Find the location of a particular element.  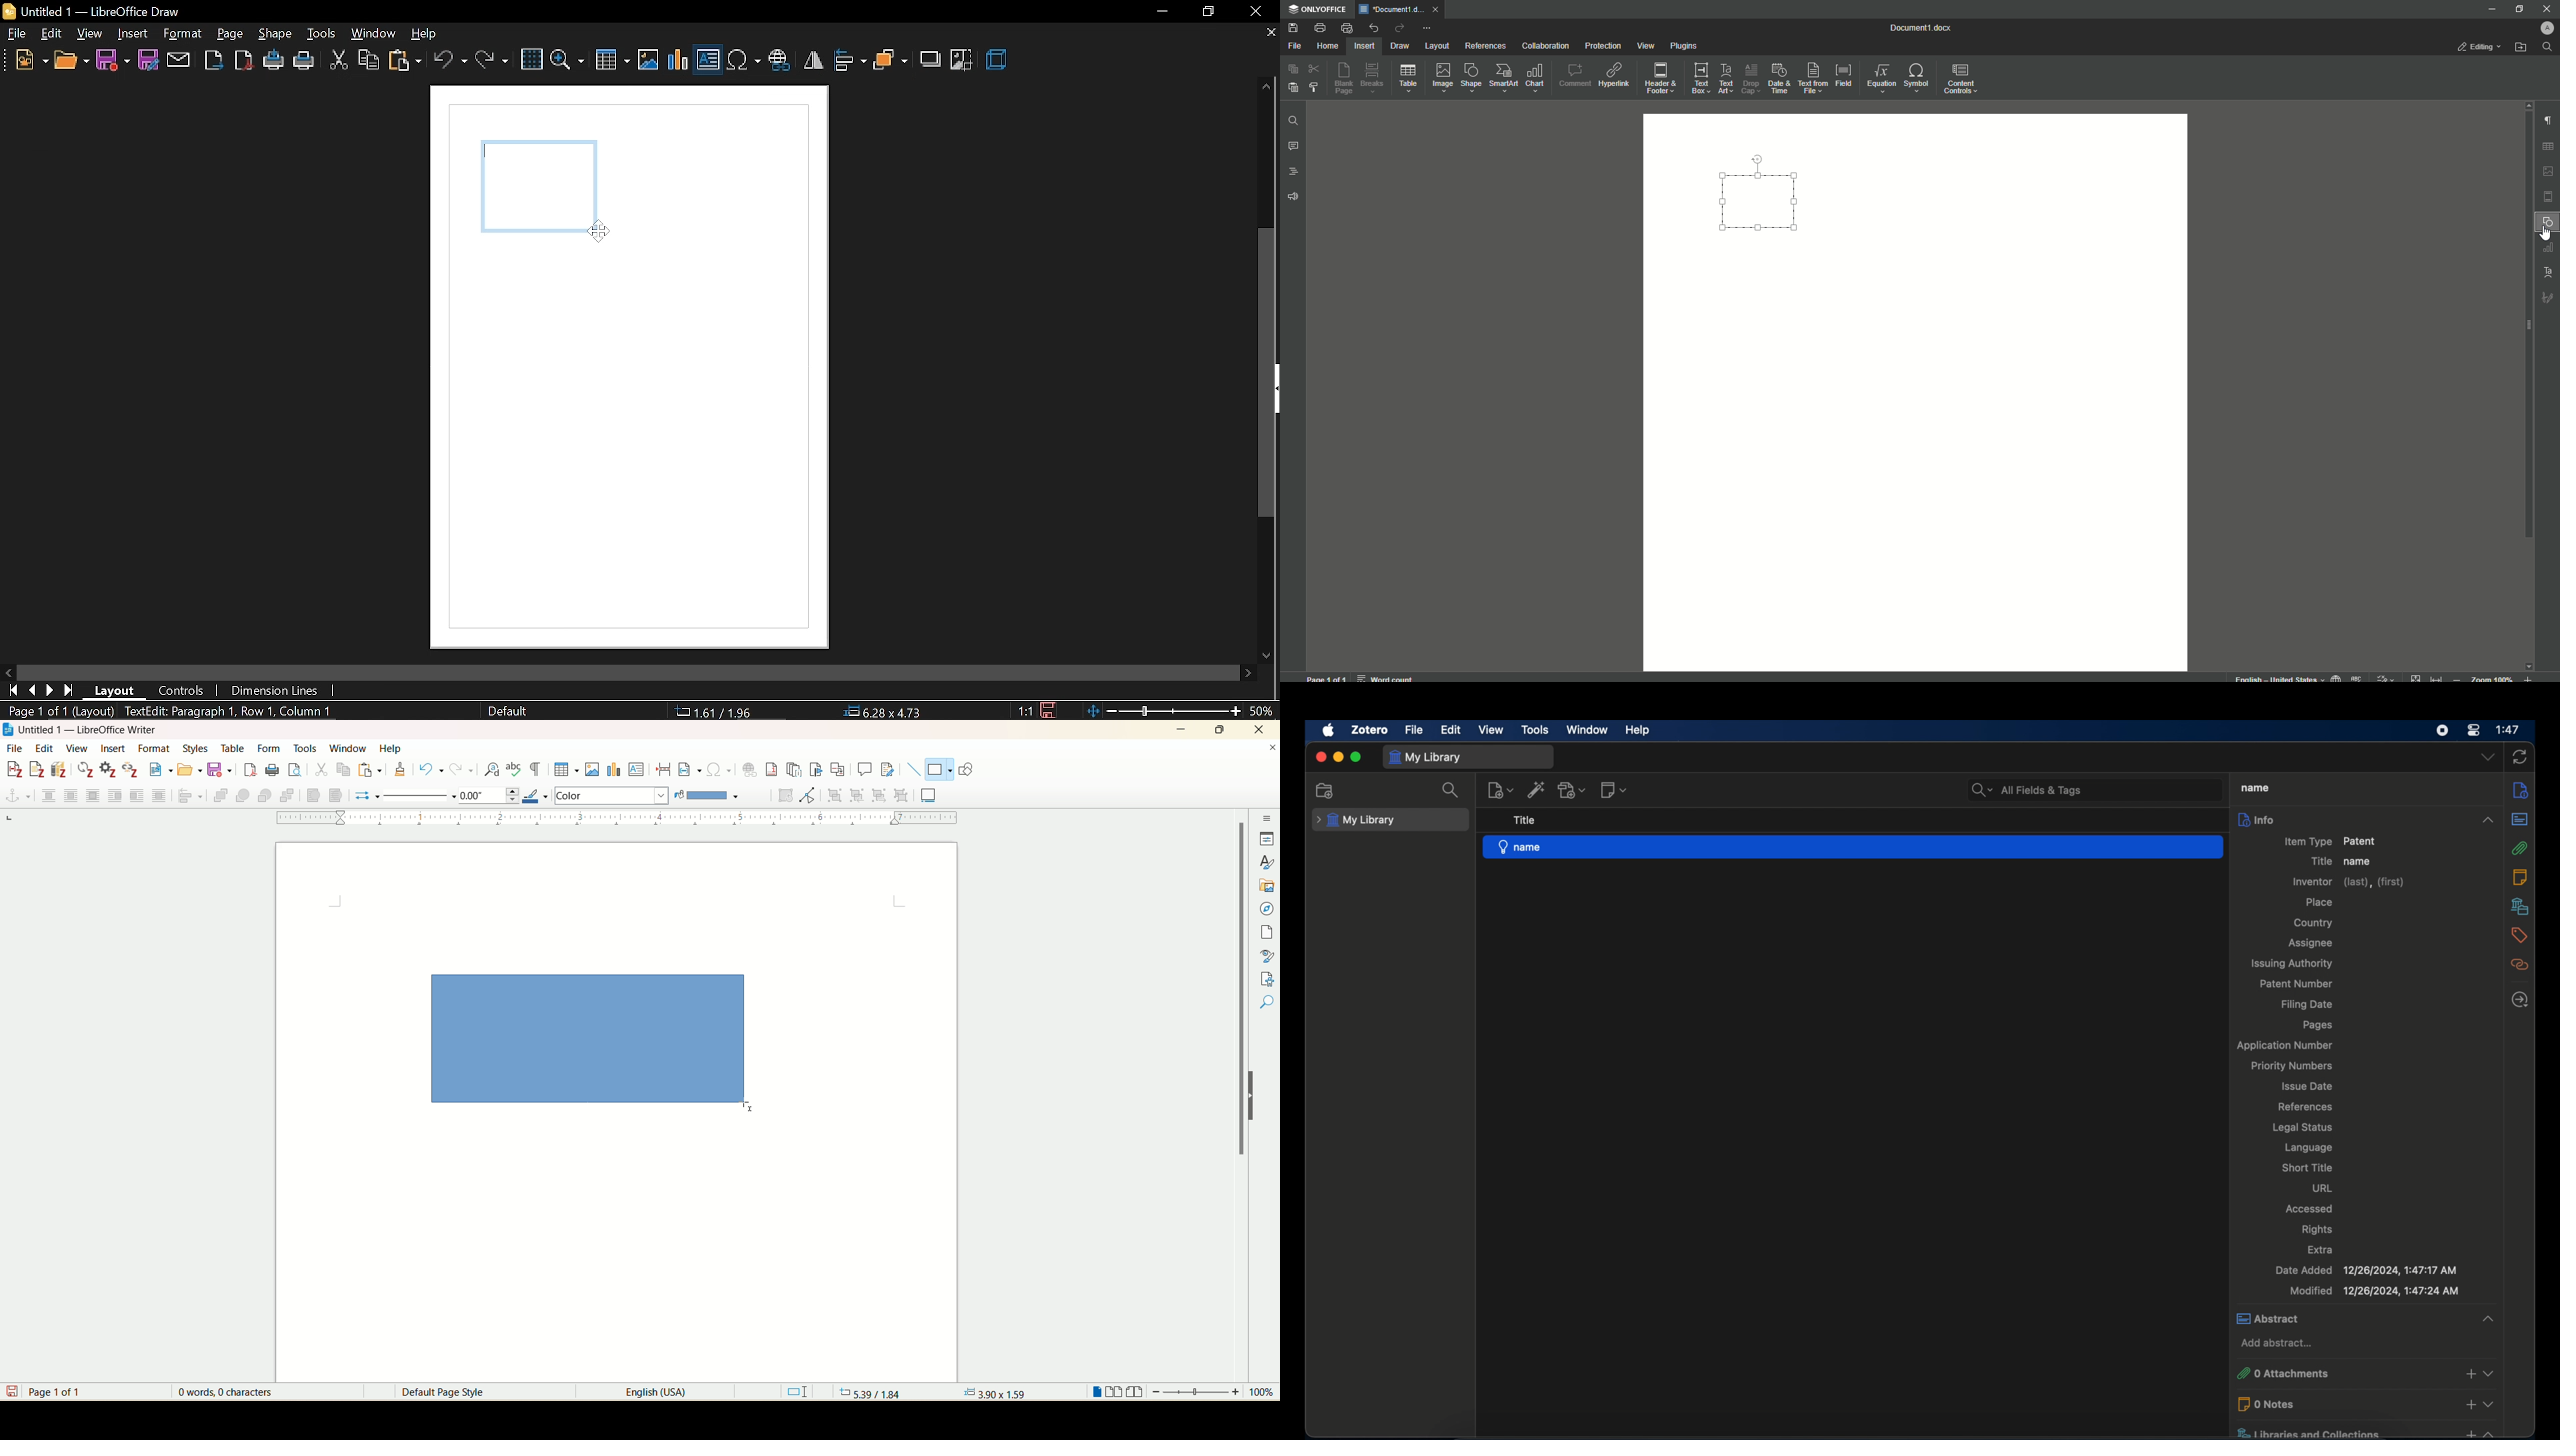

fill color is located at coordinates (711, 795).